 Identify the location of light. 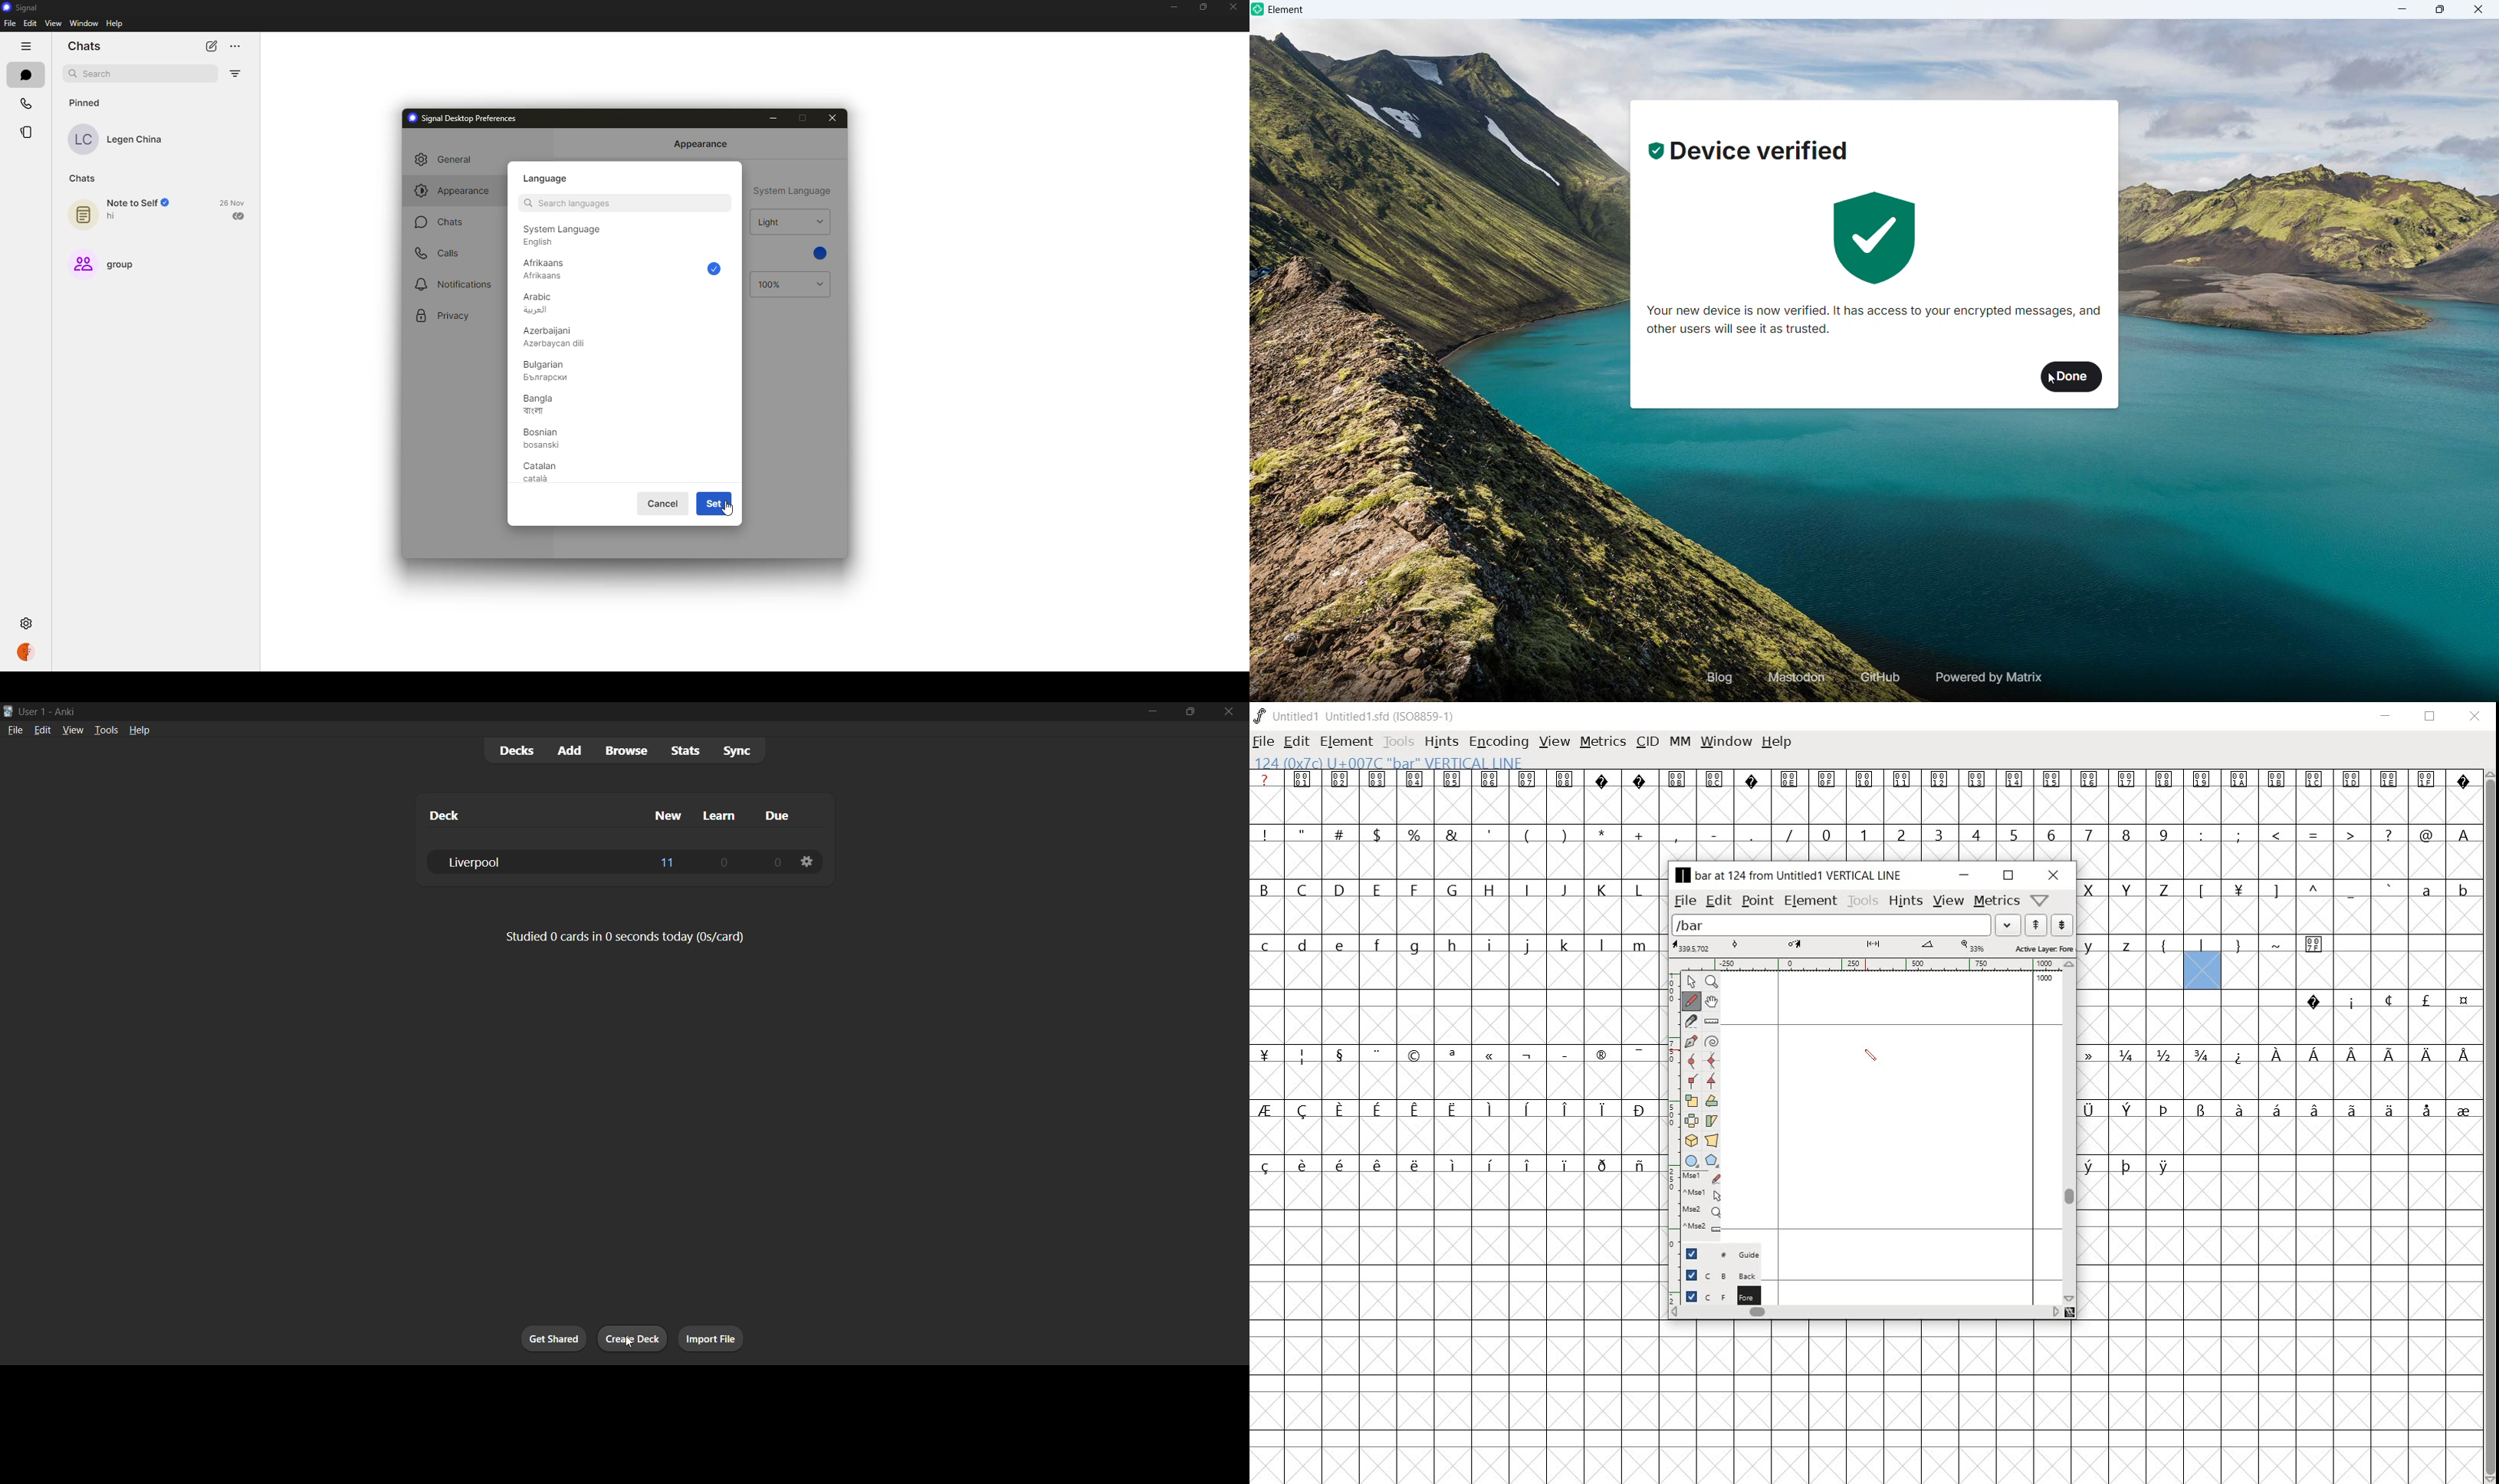
(769, 222).